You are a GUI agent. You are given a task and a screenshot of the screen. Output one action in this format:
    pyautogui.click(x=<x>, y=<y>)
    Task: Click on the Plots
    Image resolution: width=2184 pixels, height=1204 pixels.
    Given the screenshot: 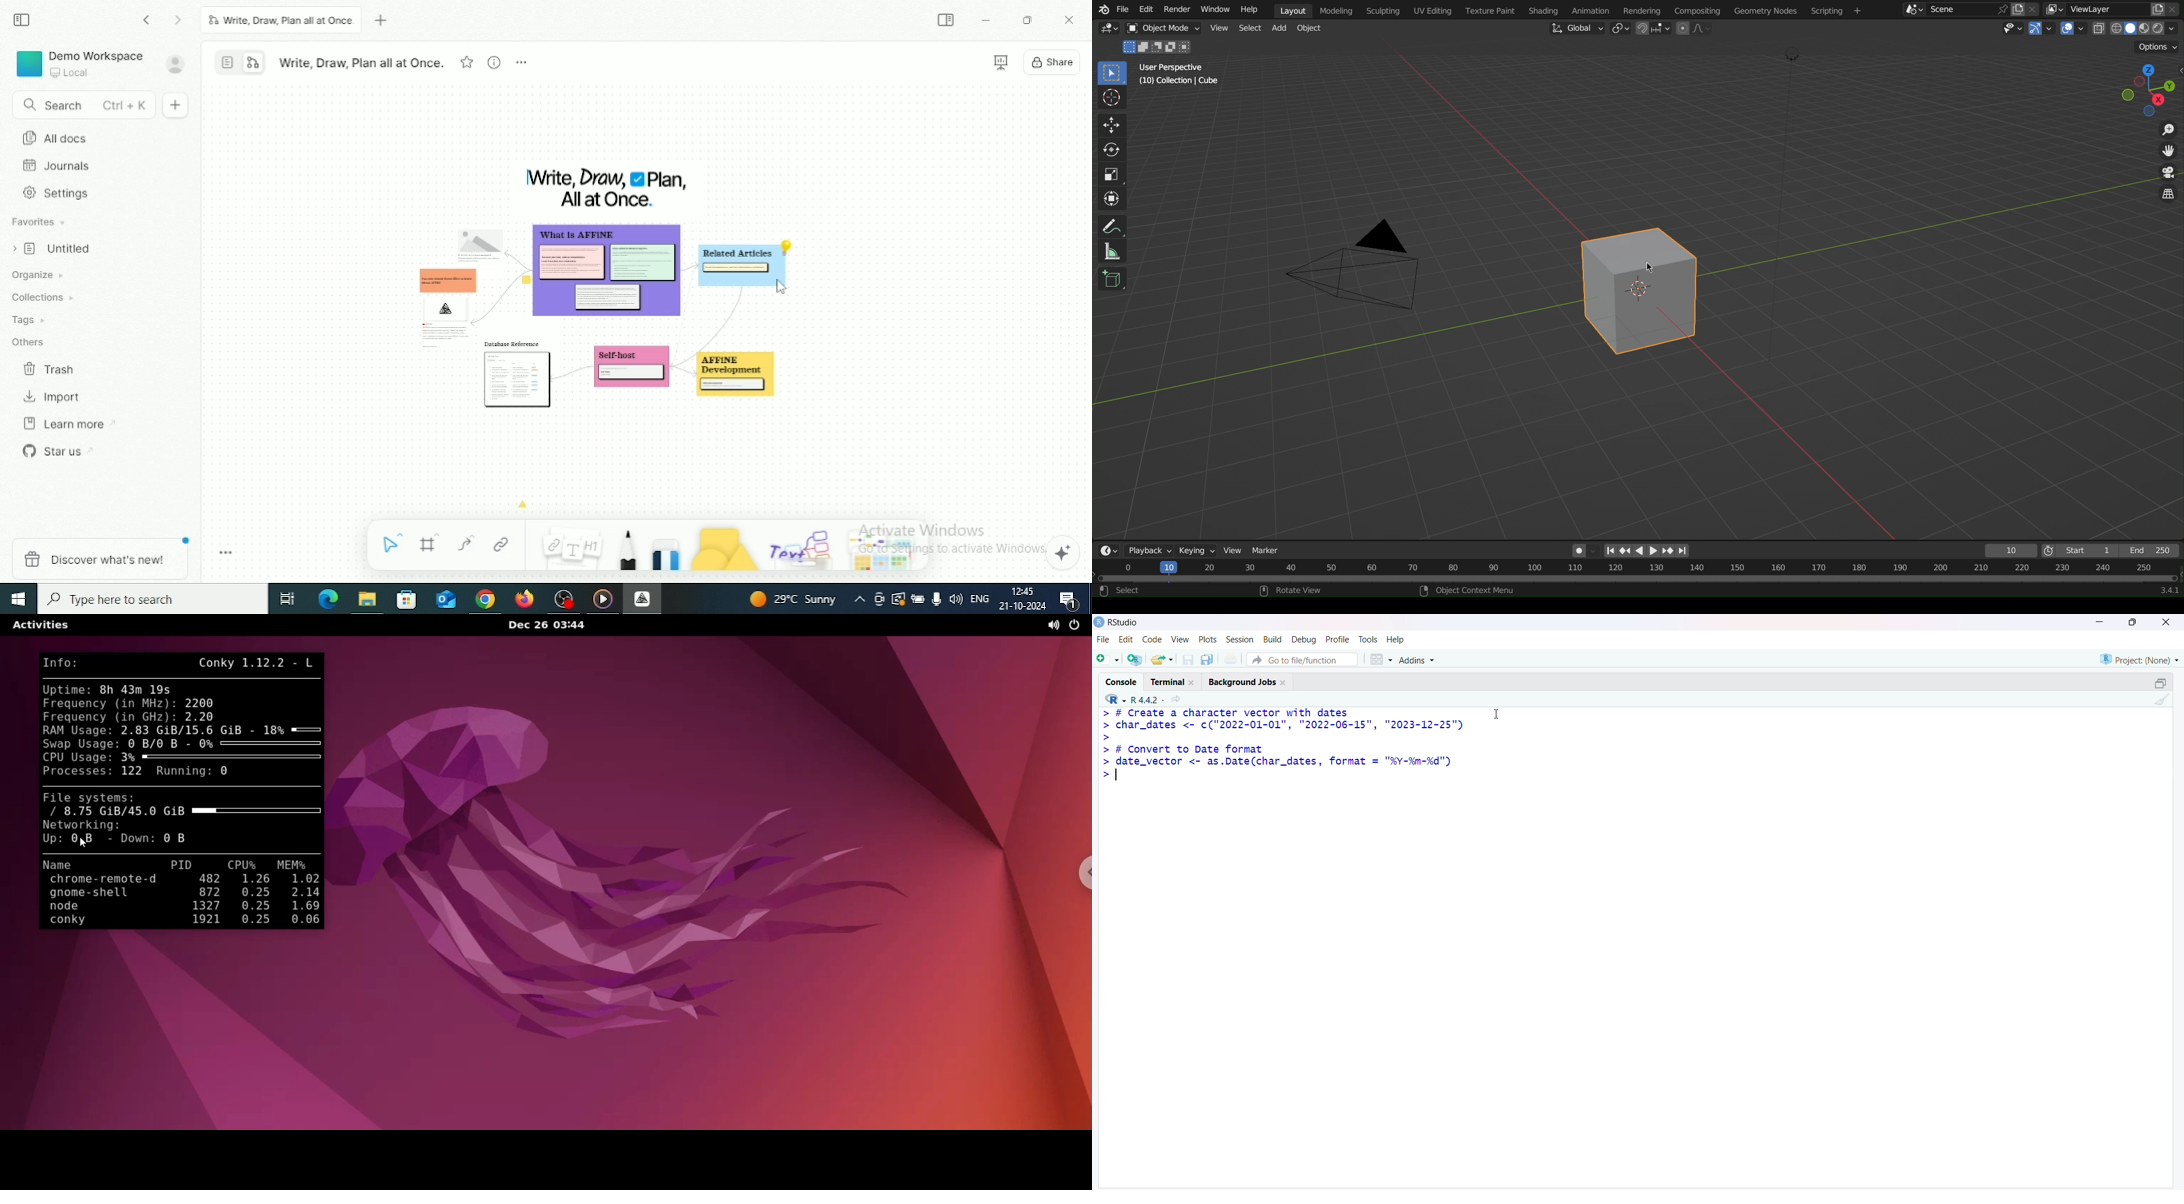 What is the action you would take?
    pyautogui.click(x=1206, y=640)
    